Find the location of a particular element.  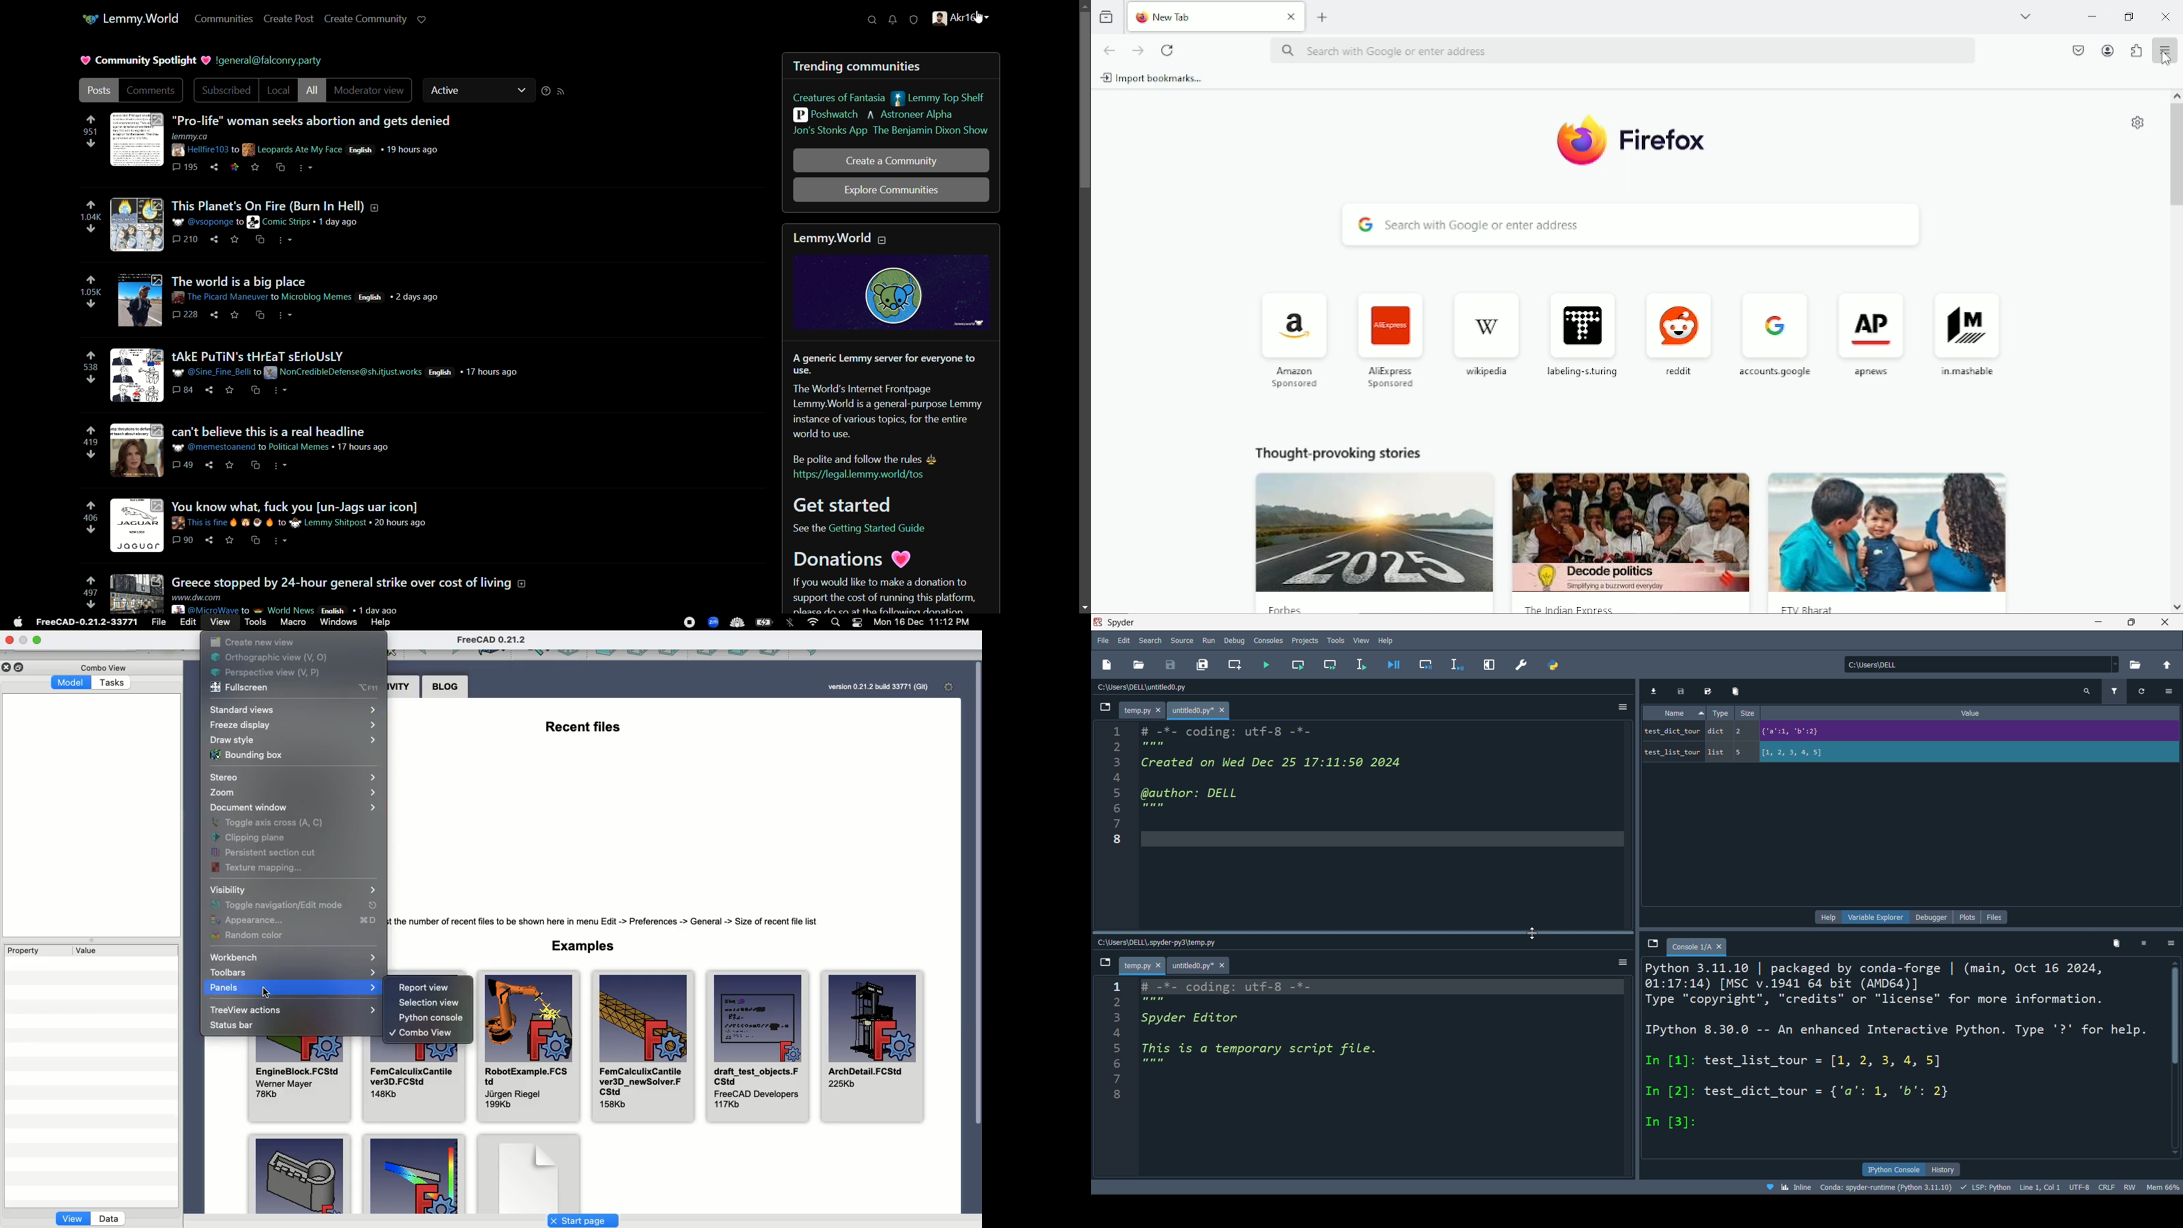

~ temppy  is located at coordinates (1143, 967).